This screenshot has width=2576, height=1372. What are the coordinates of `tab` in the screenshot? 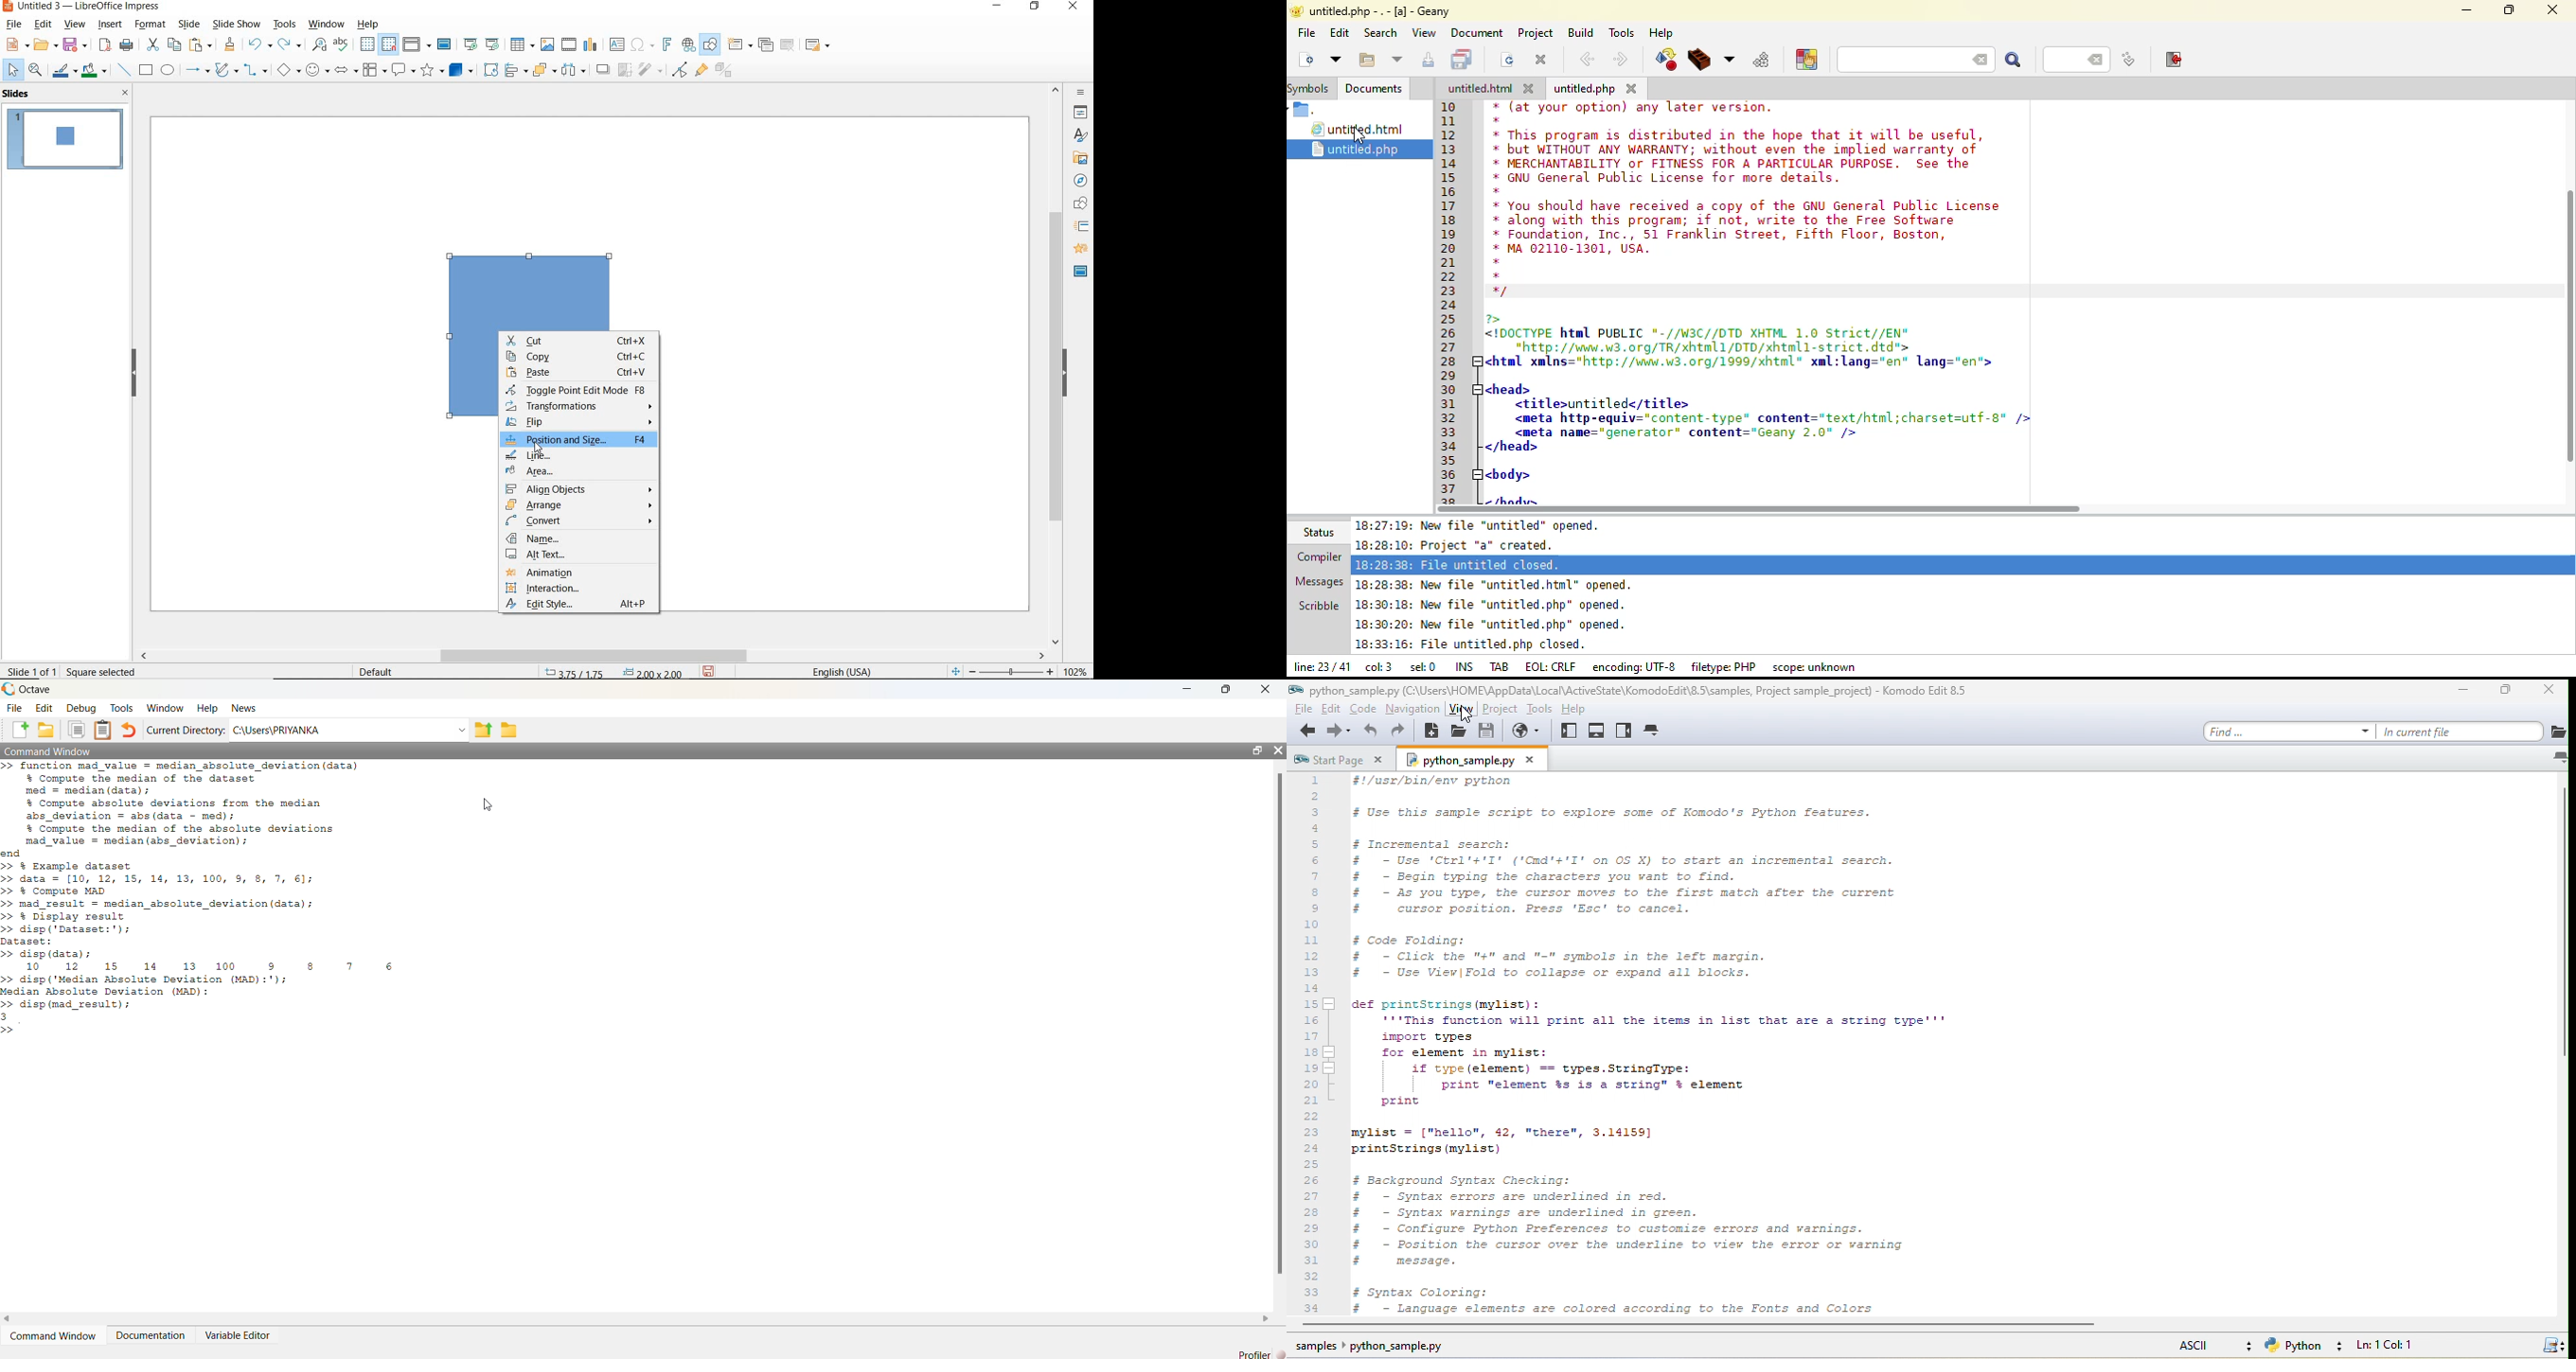 It's located at (1494, 665).